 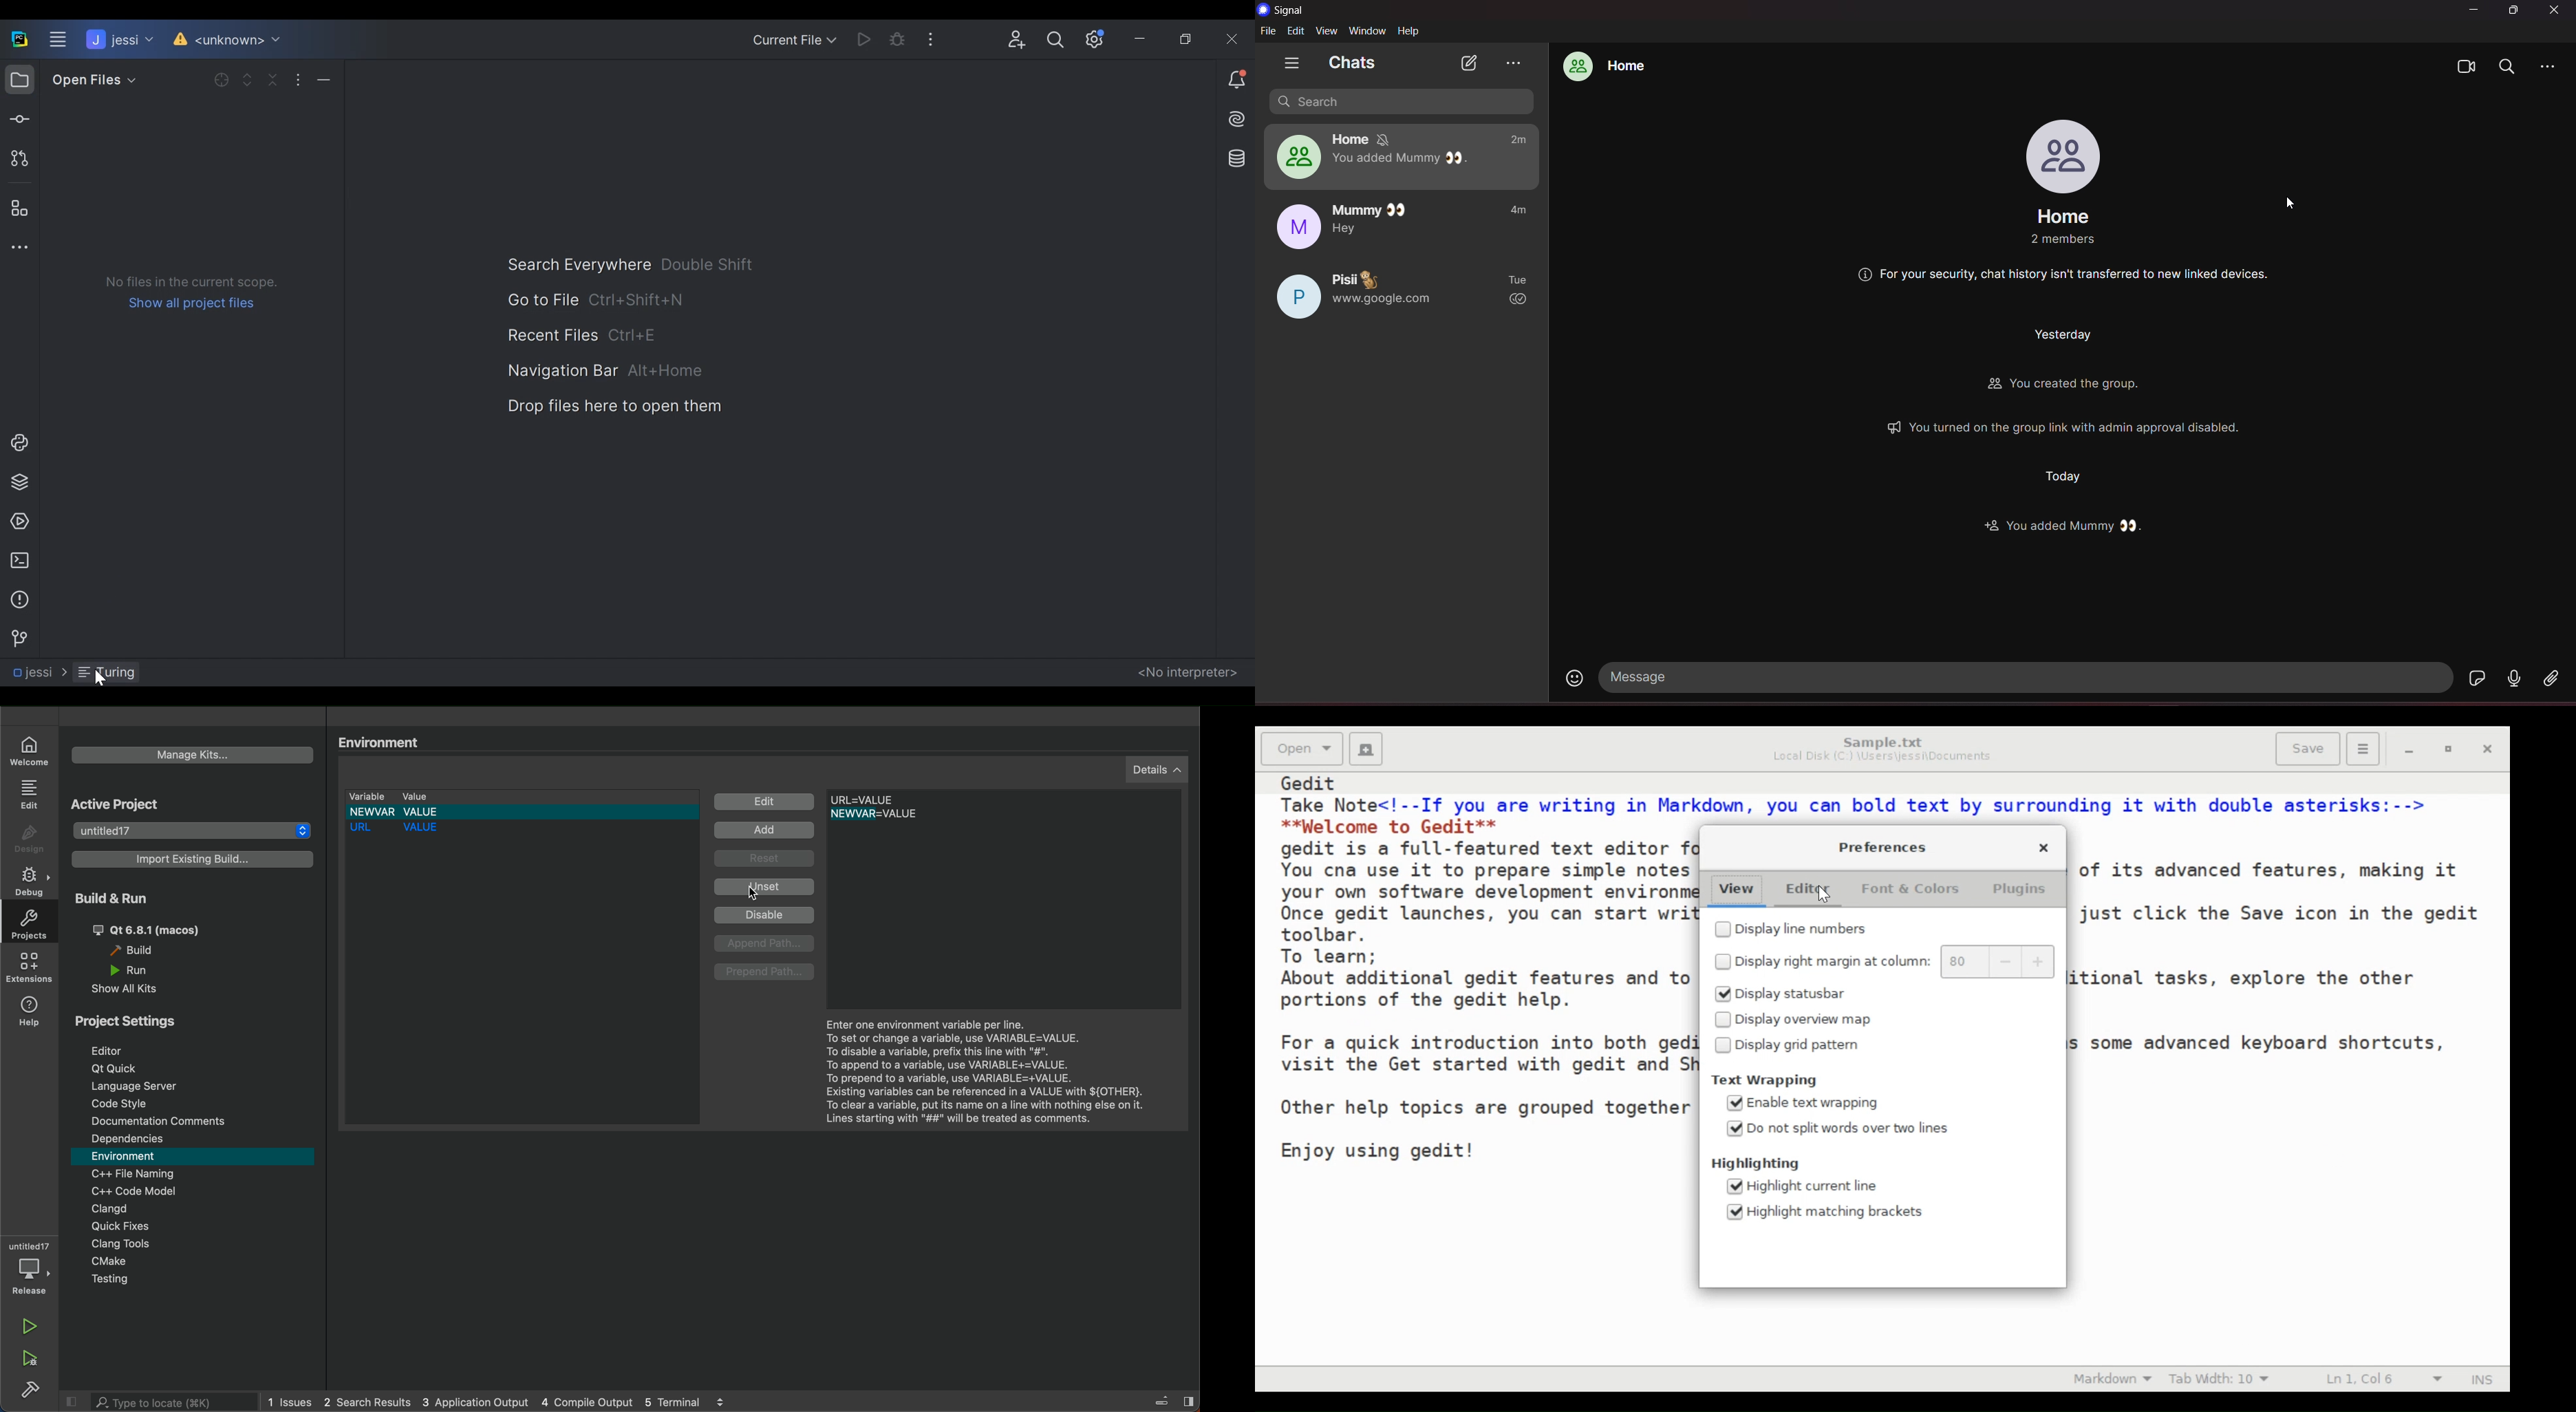 I want to click on Highlighting, so click(x=1760, y=1163).